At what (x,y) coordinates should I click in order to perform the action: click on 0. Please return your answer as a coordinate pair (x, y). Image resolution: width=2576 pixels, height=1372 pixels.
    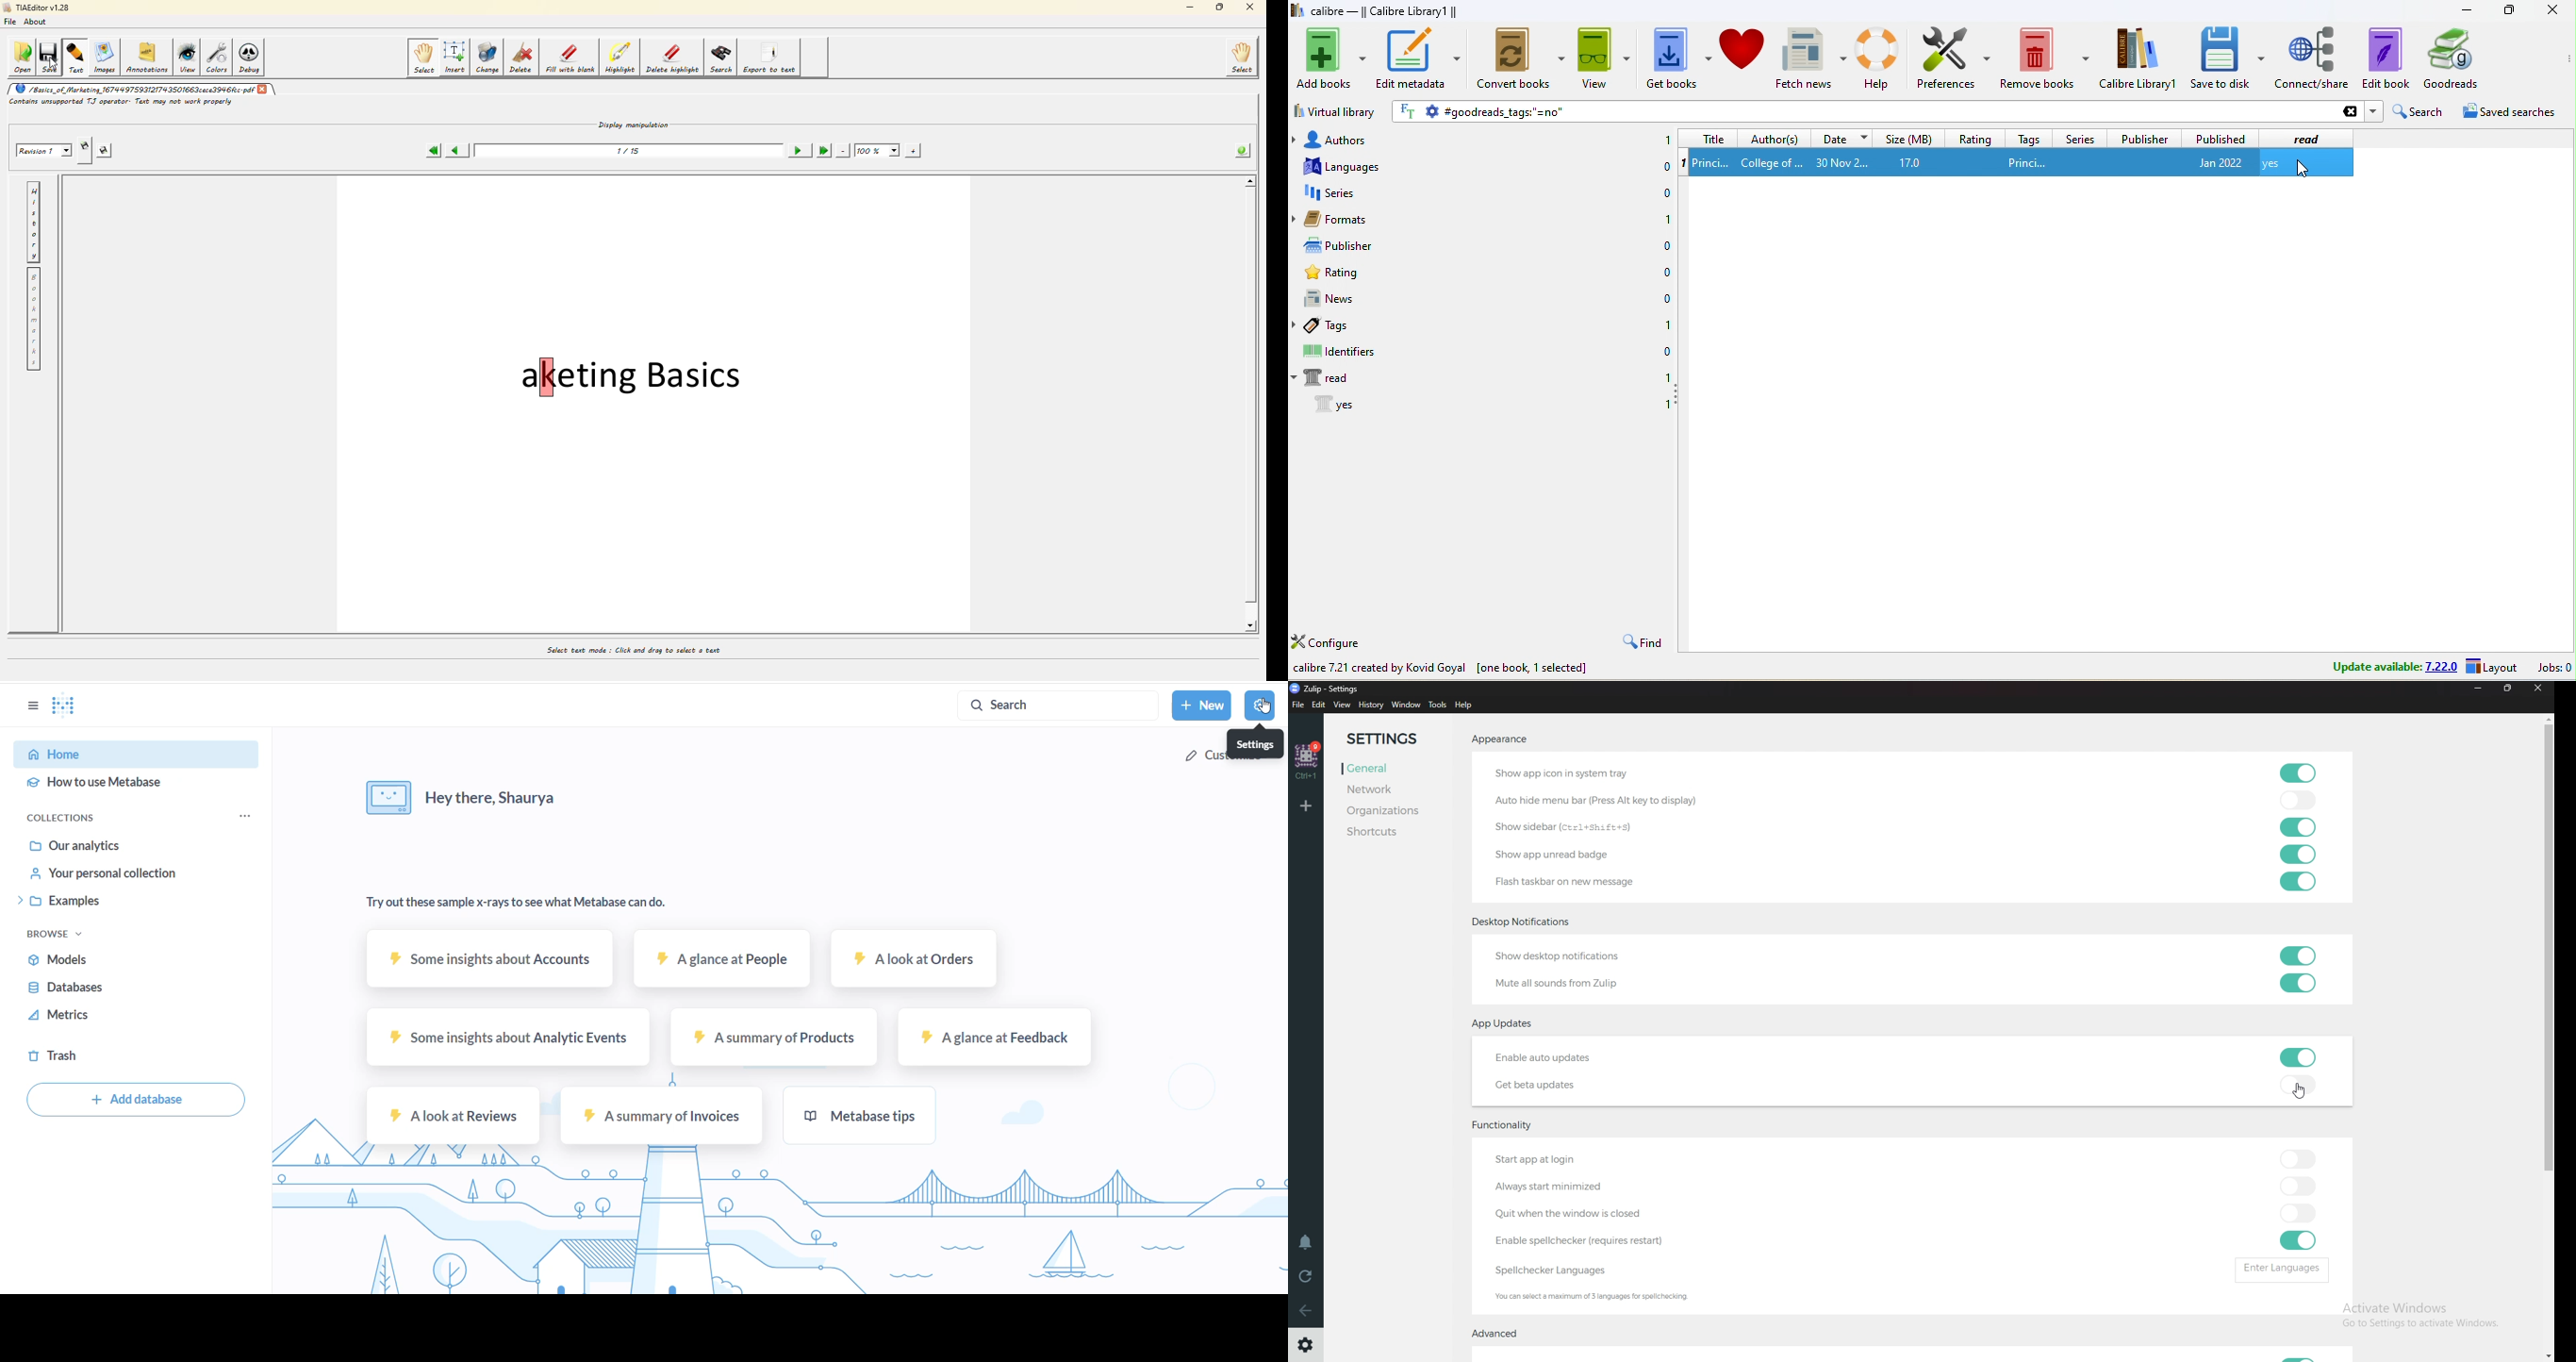
    Looking at the image, I should click on (1665, 350).